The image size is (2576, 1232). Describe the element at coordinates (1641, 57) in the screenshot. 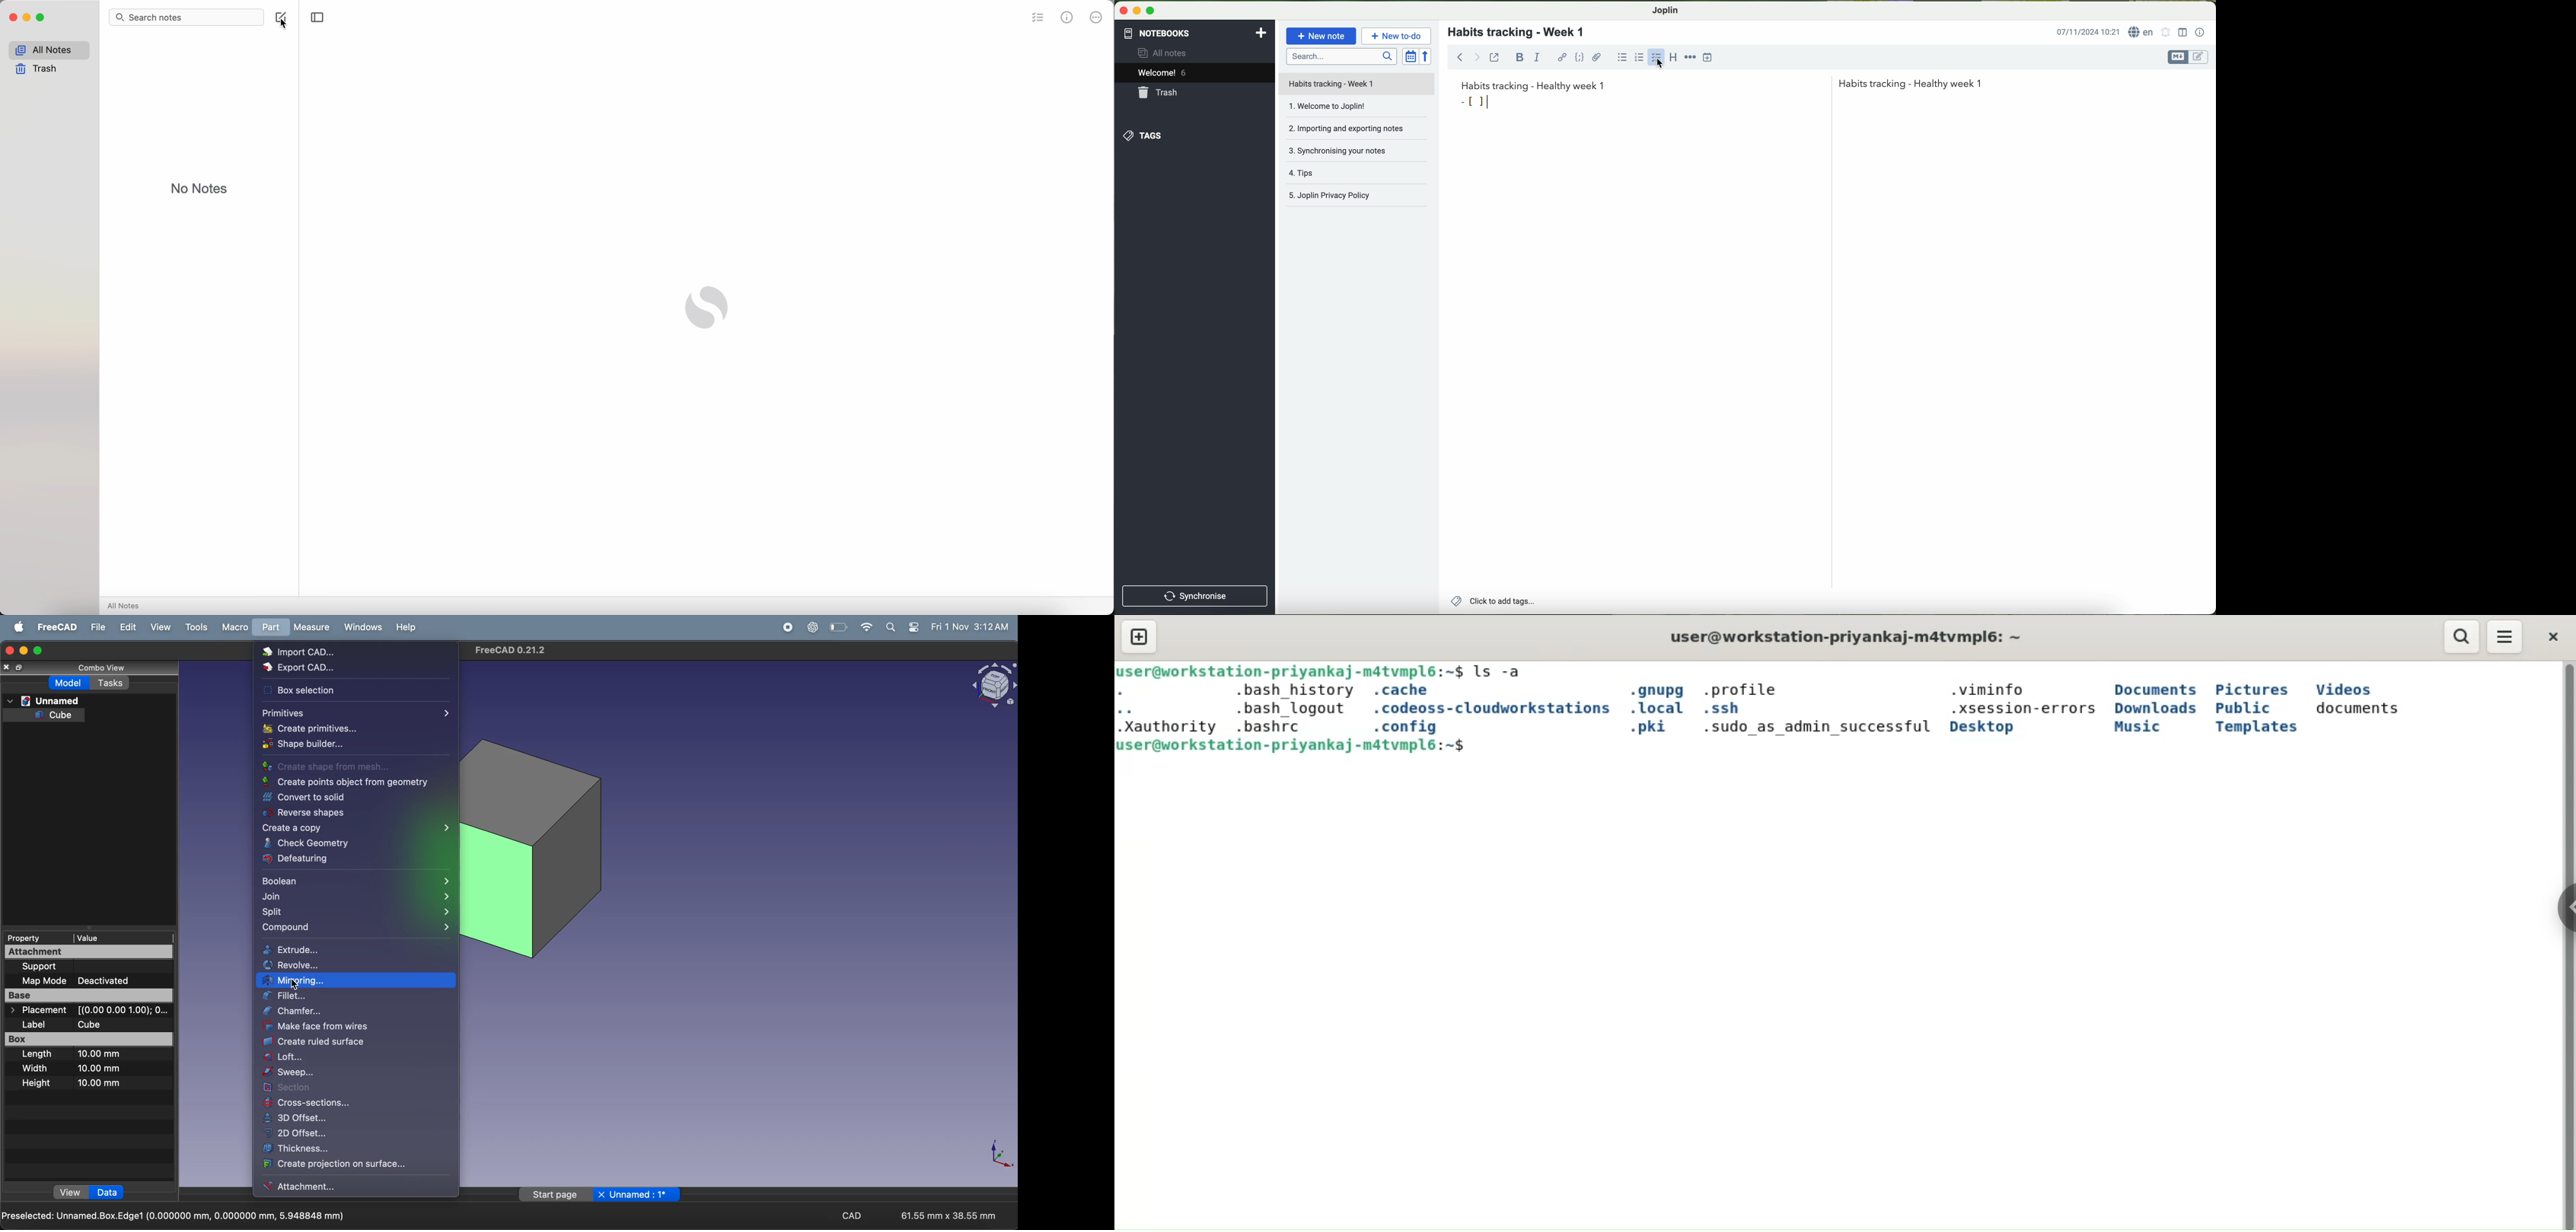

I see `numbered list` at that location.